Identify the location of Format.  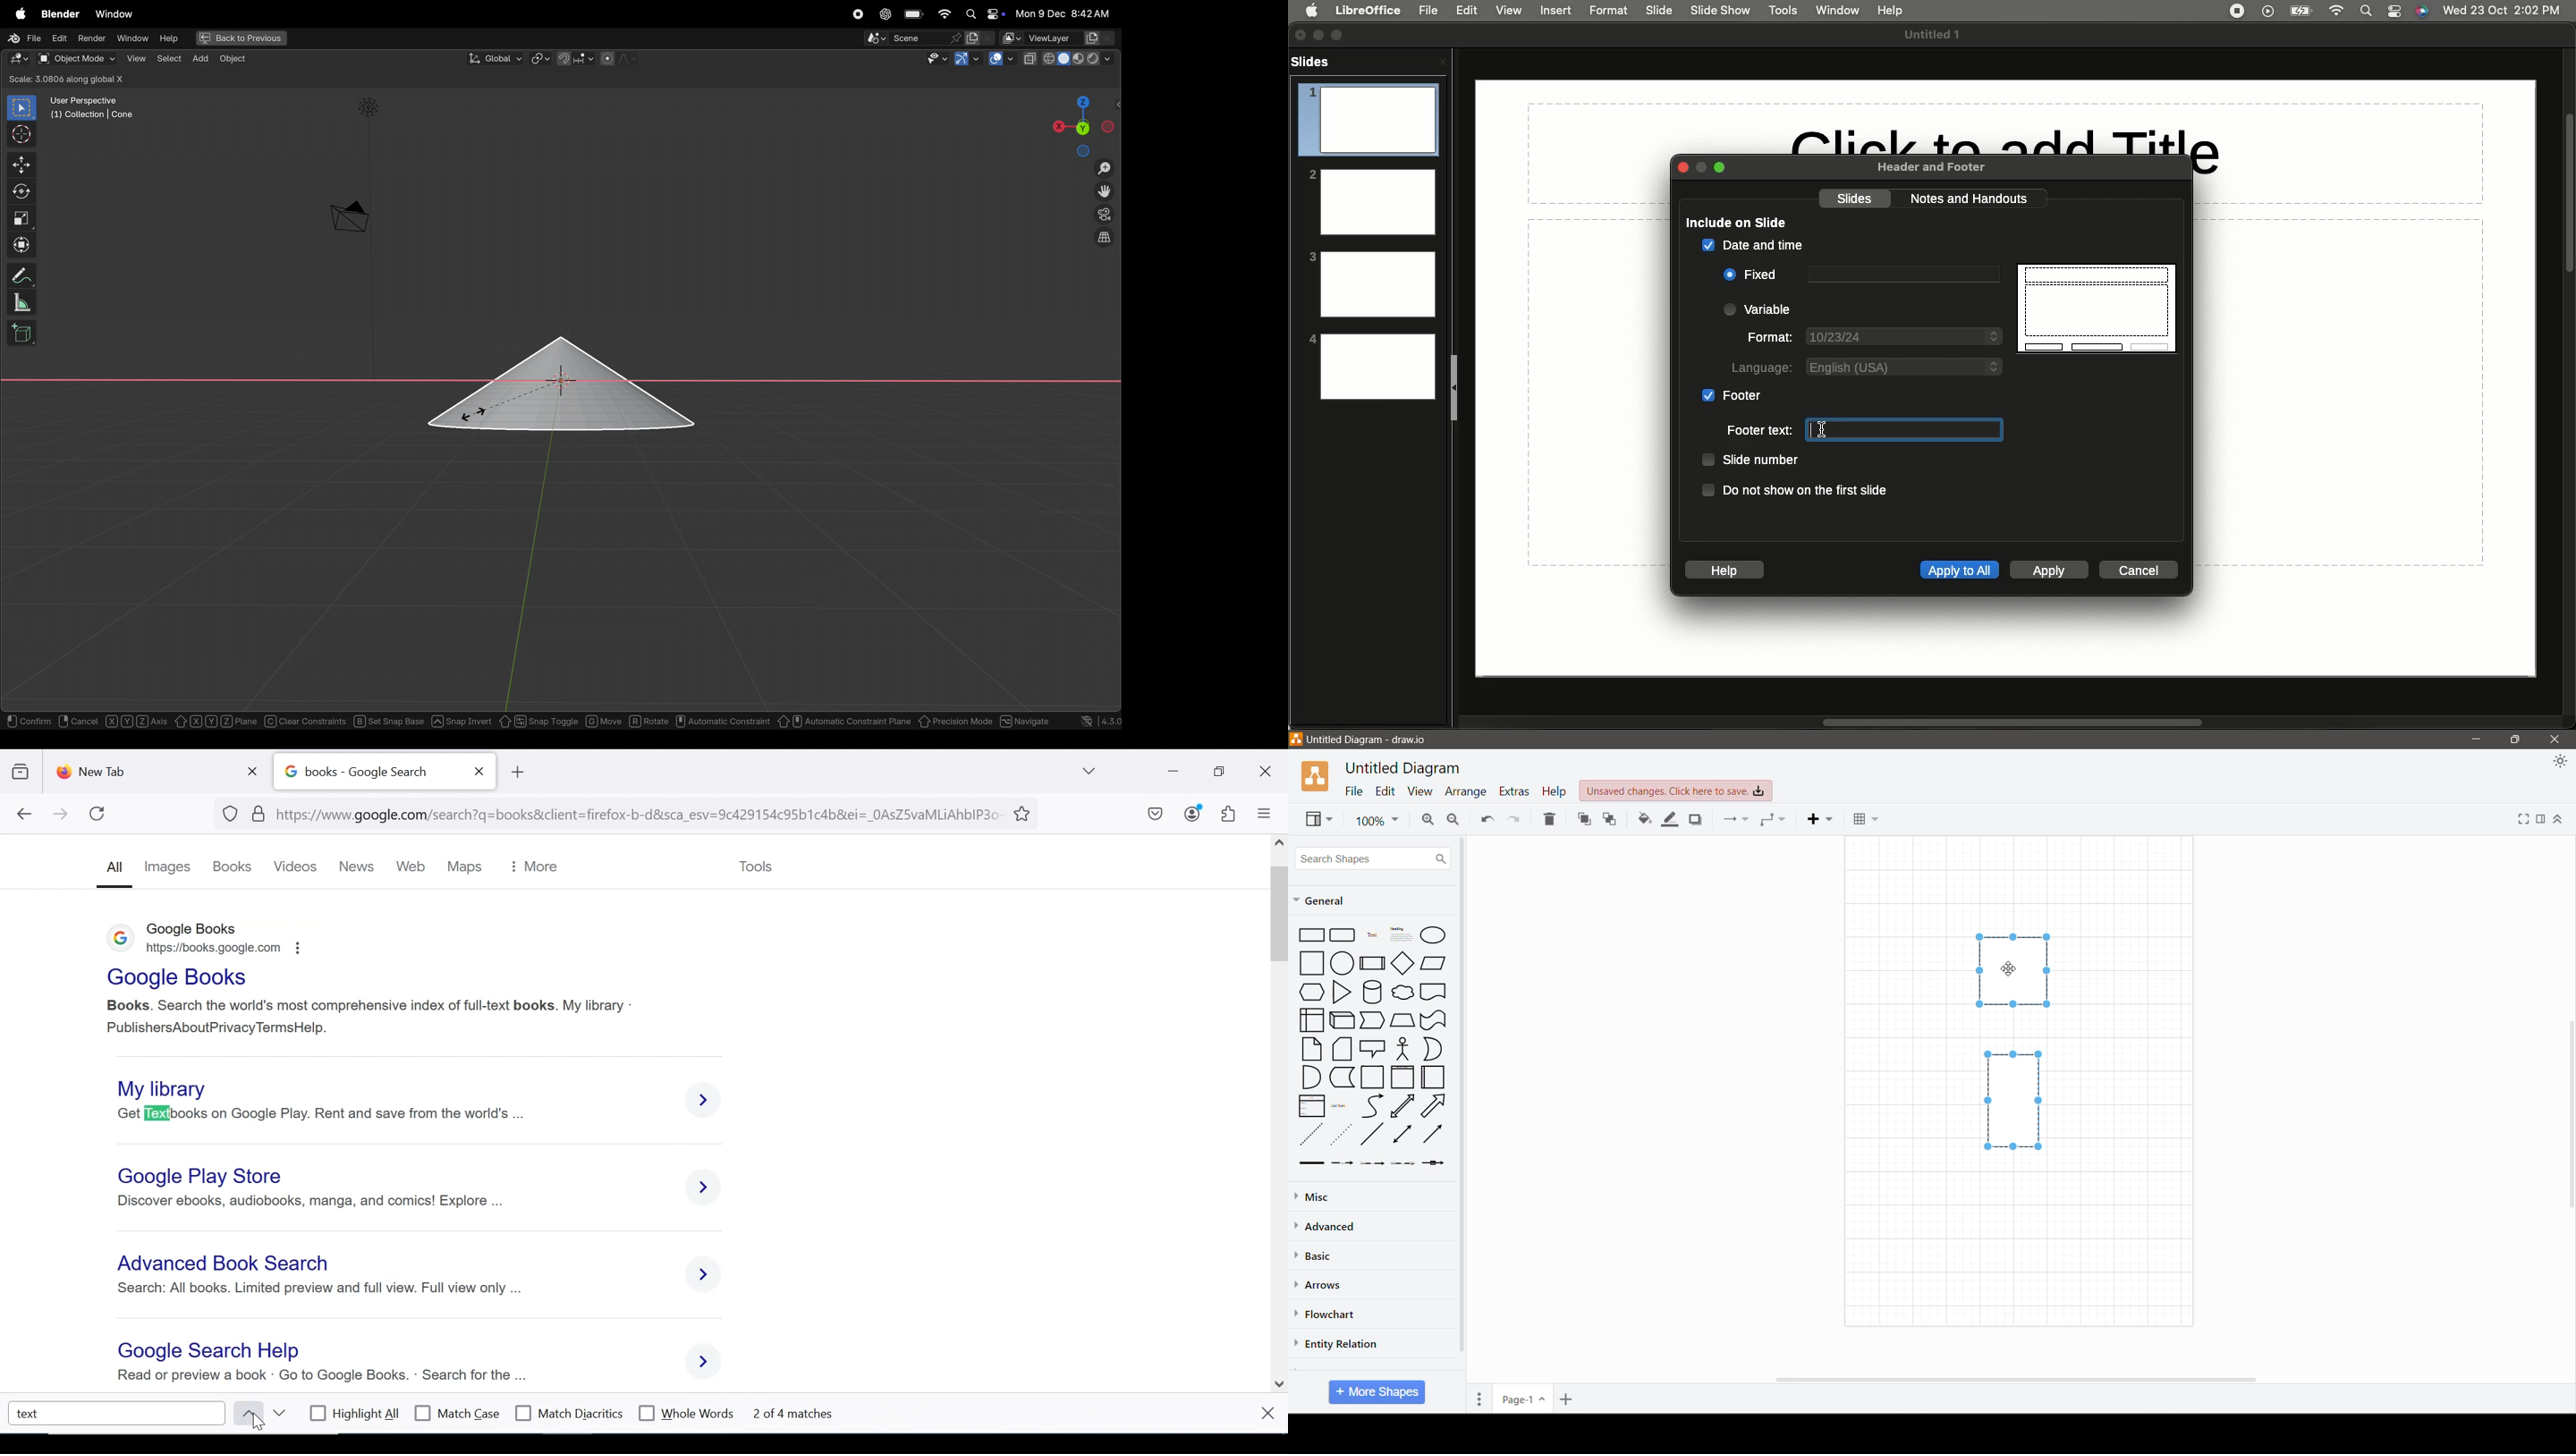
(2541, 820).